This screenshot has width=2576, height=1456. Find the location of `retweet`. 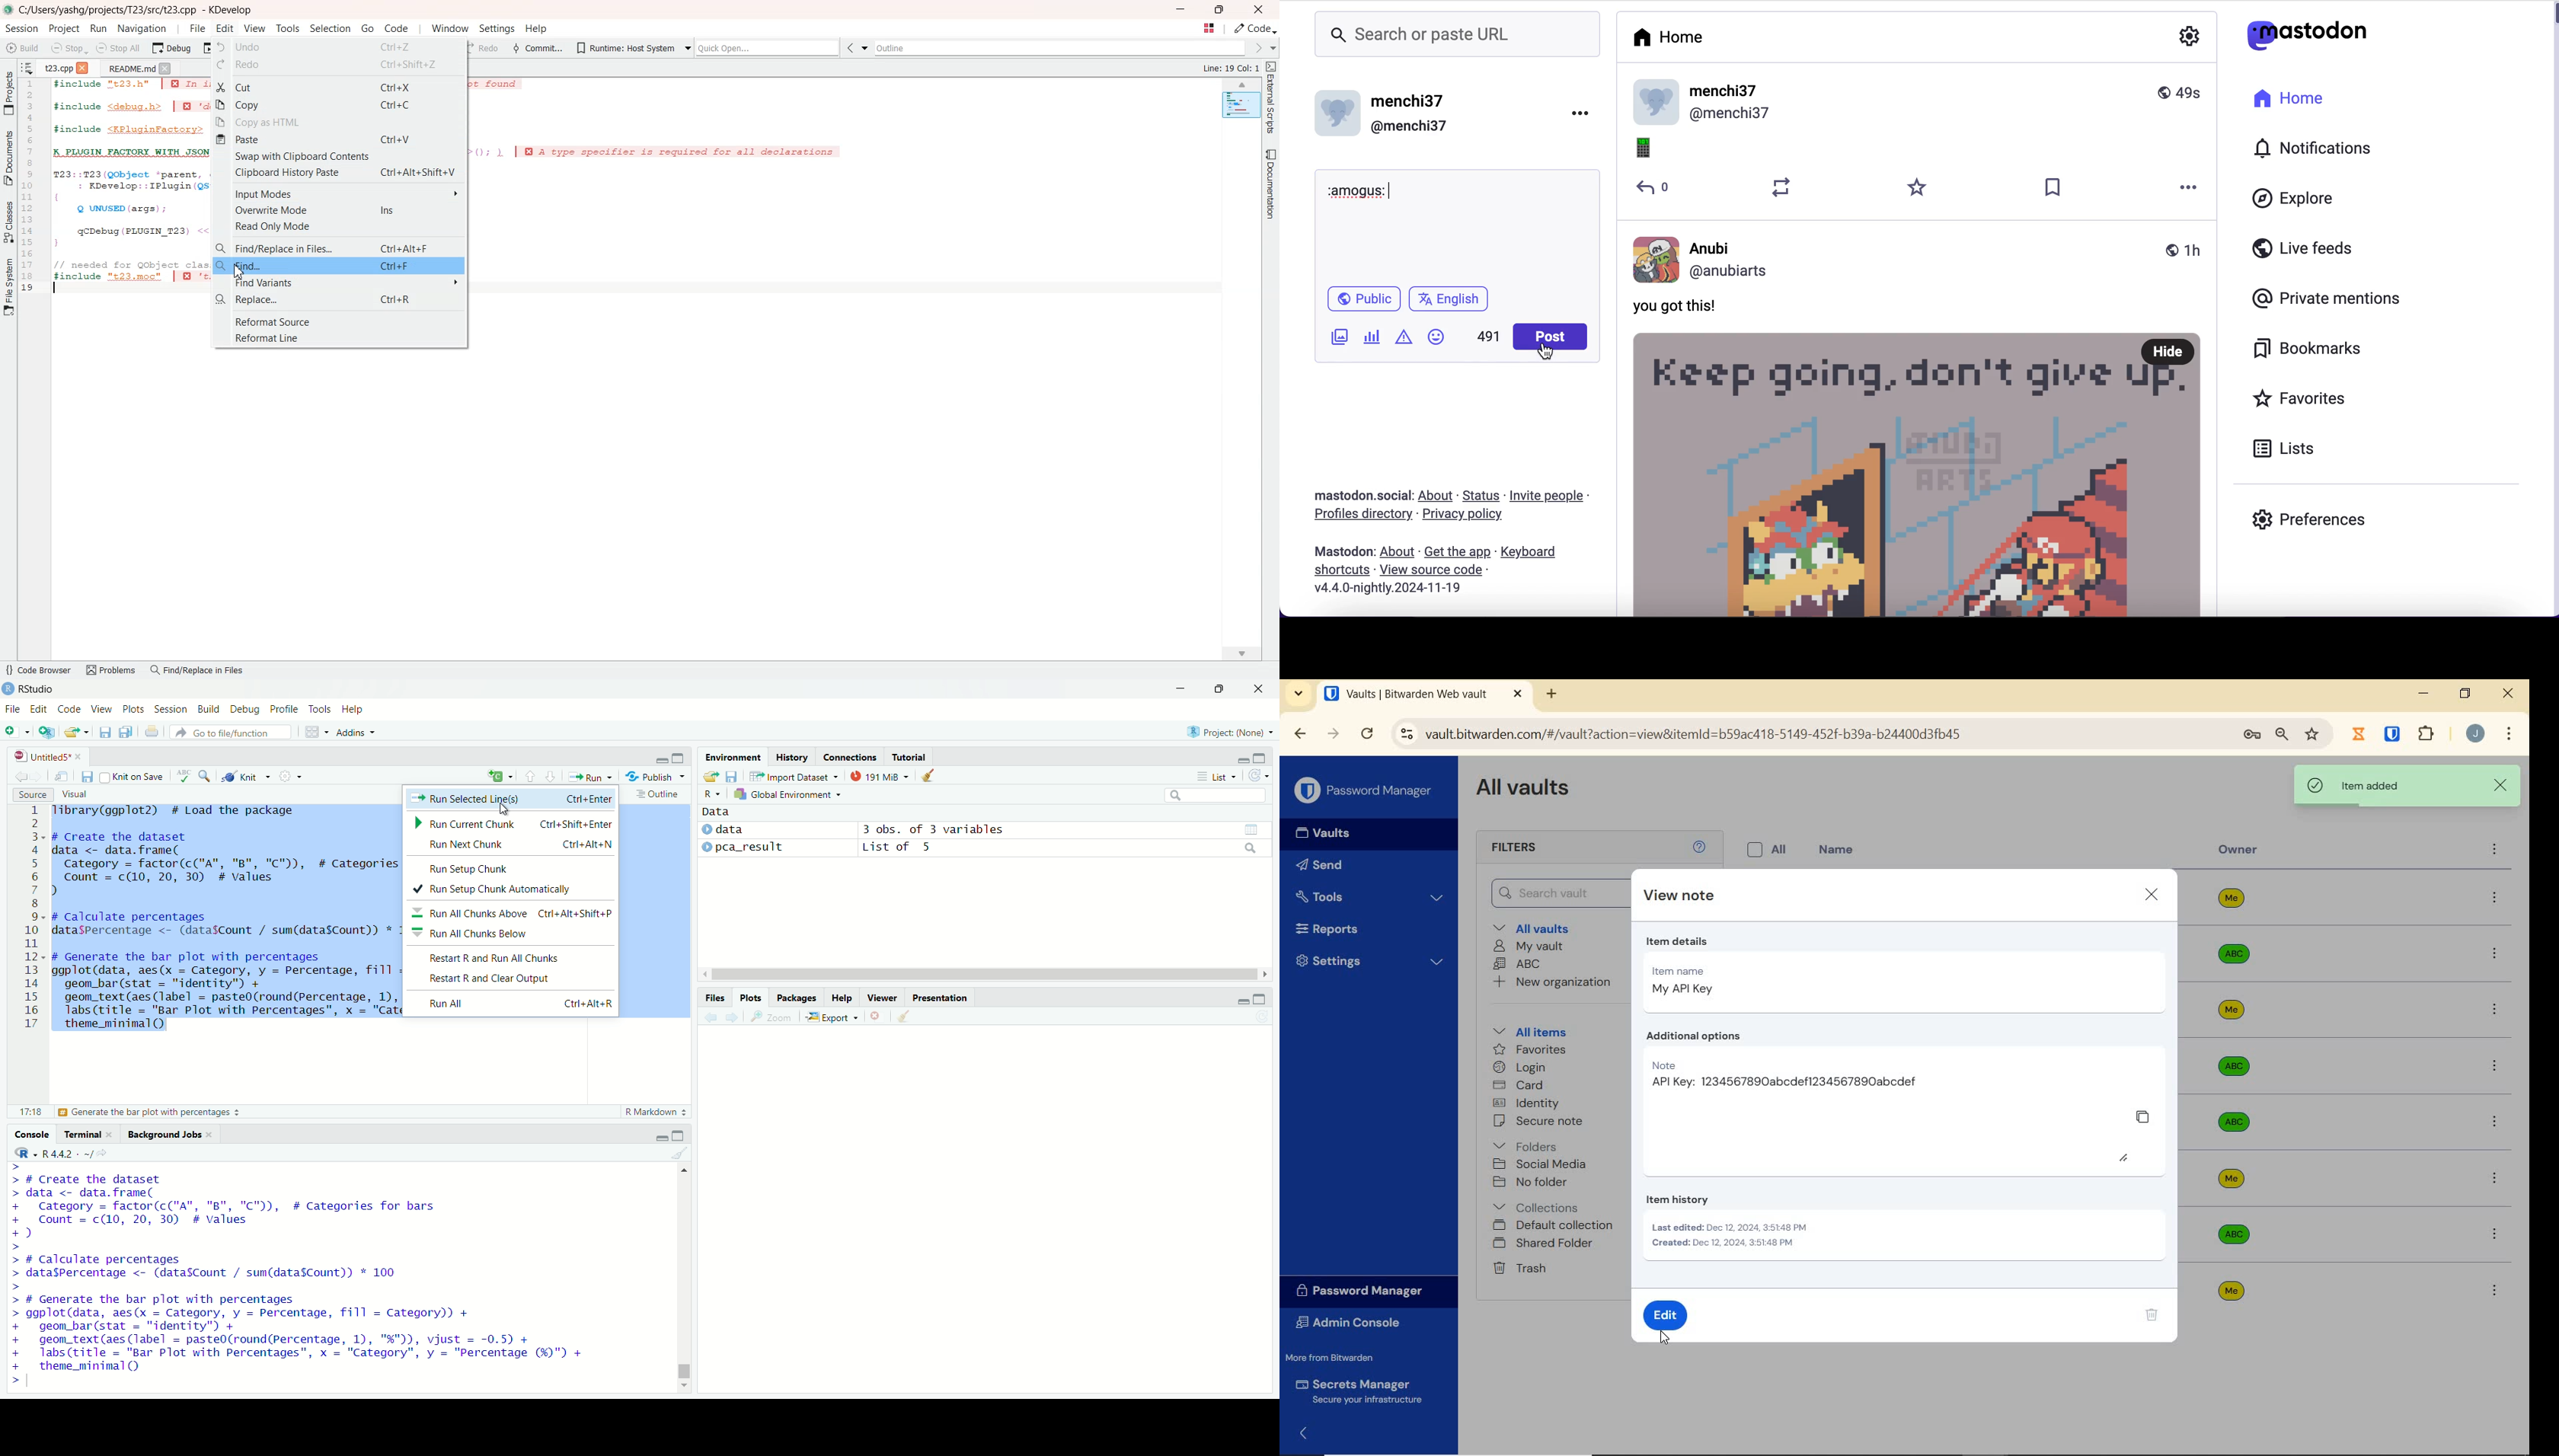

retweet is located at coordinates (1782, 188).